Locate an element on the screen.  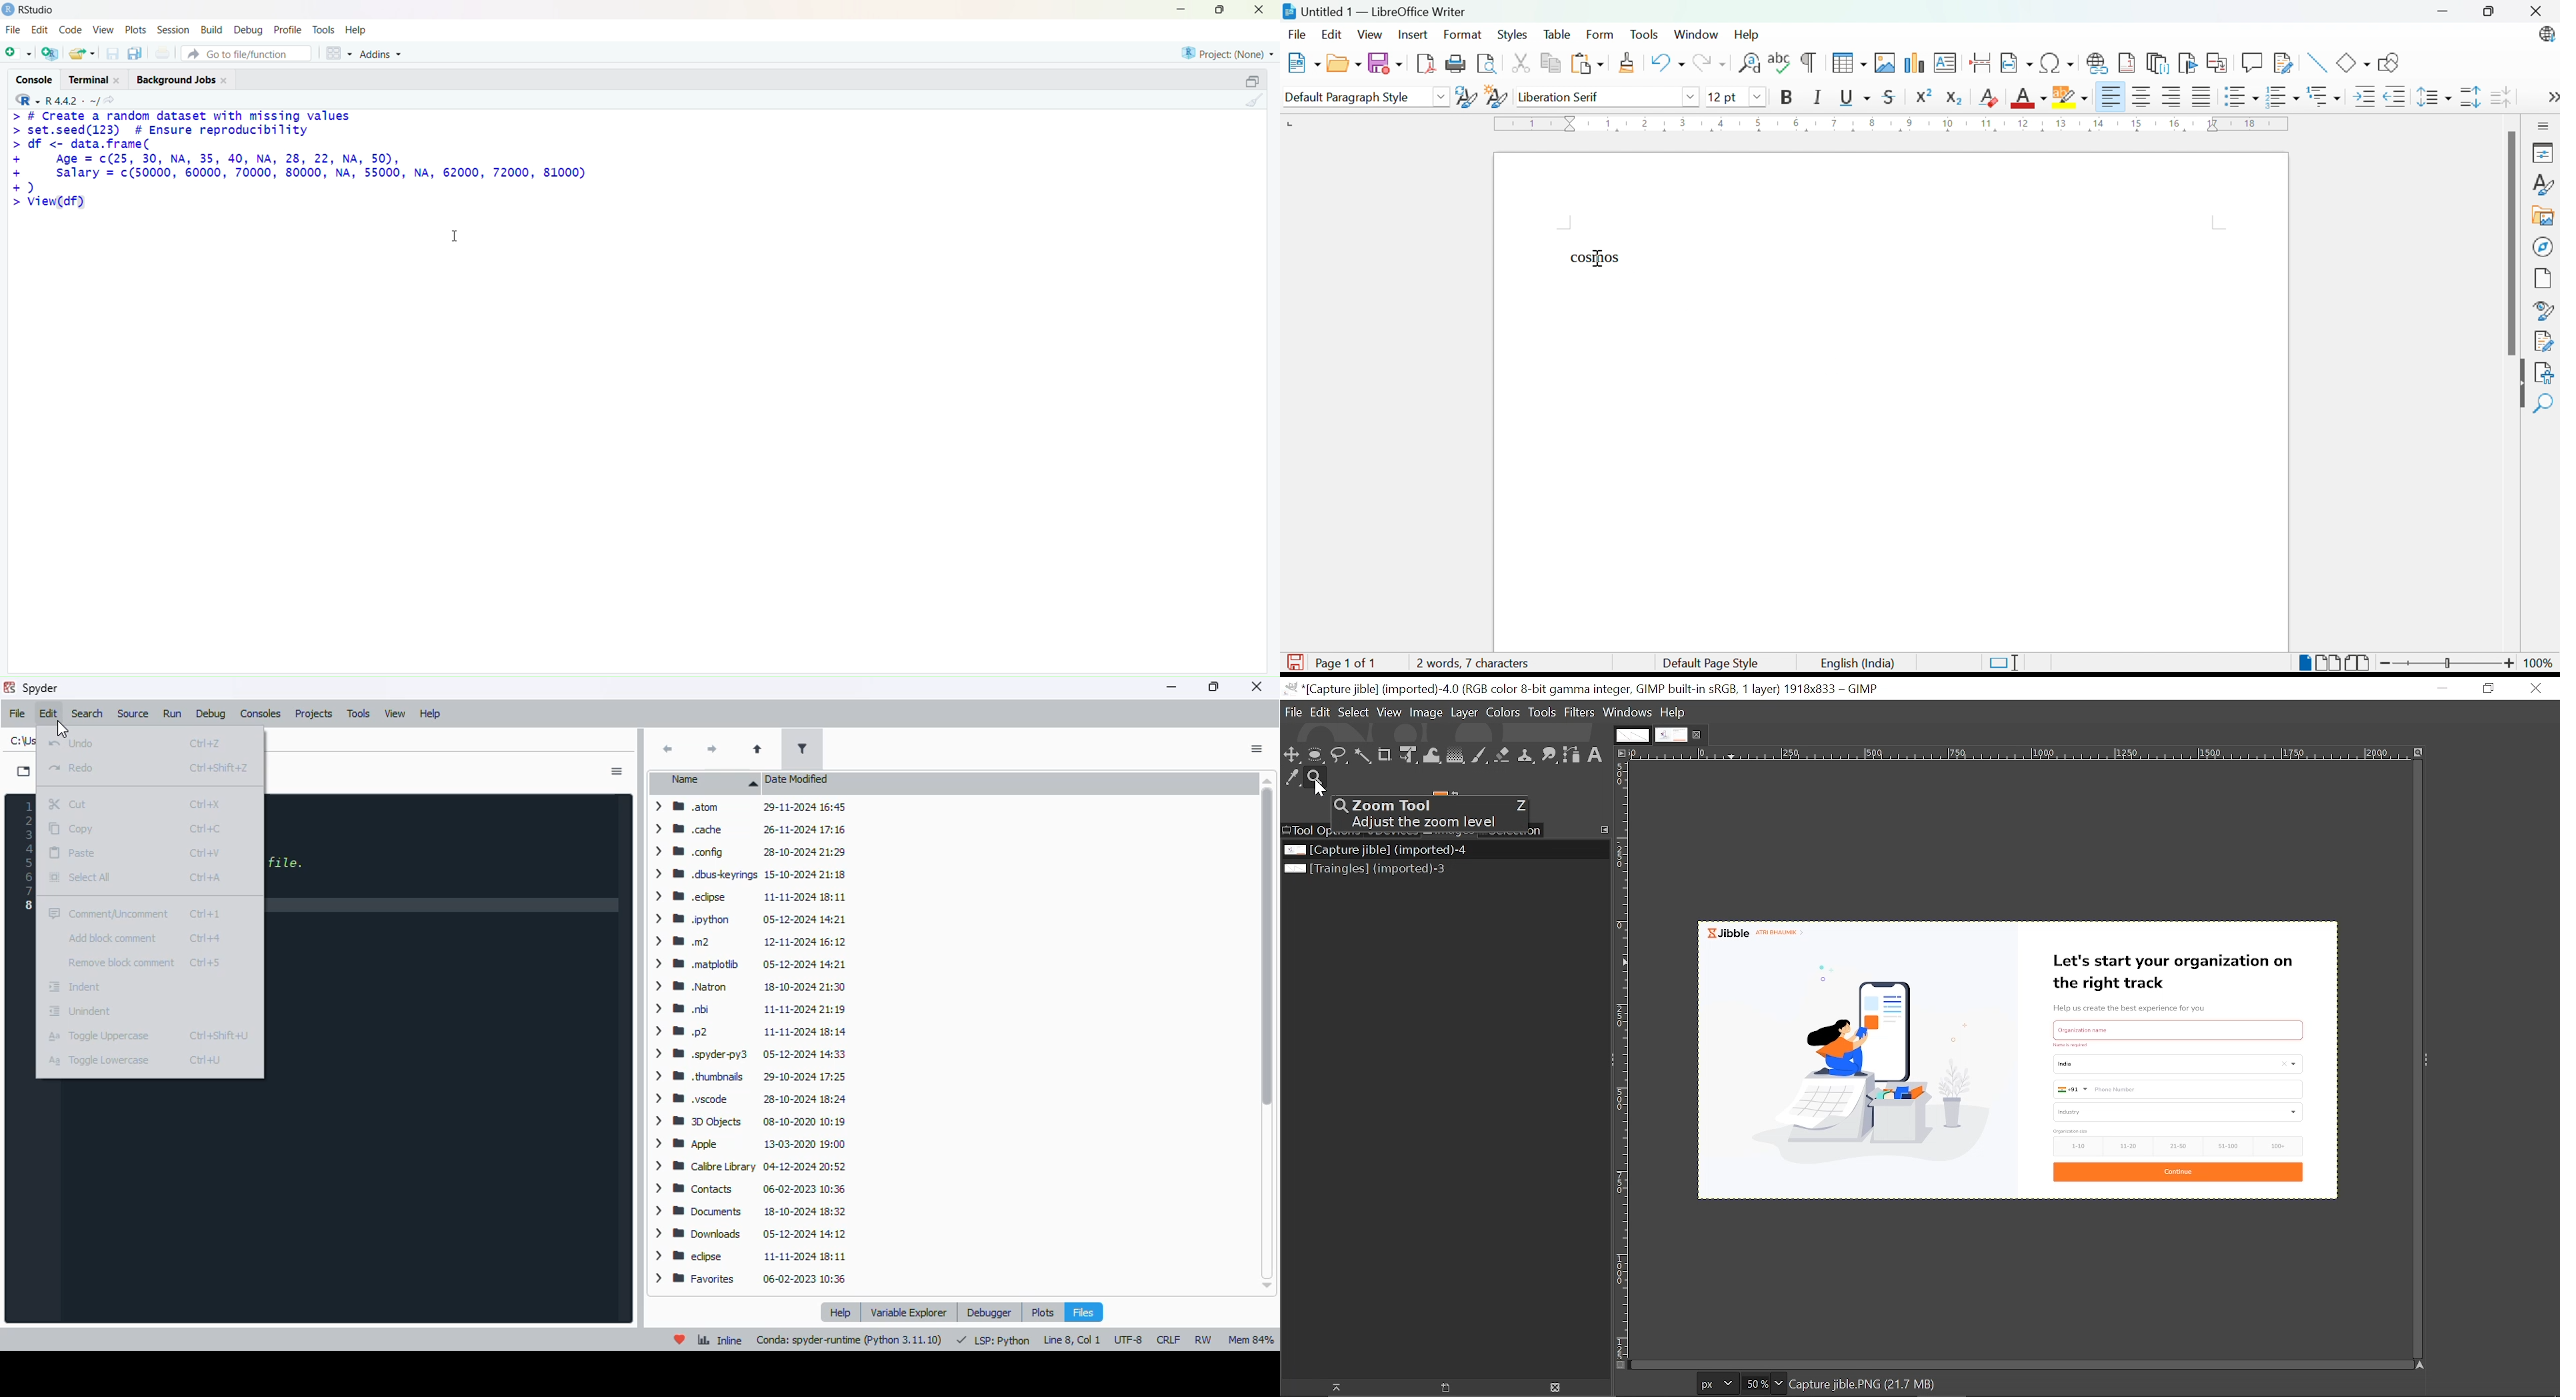
session is located at coordinates (174, 31).